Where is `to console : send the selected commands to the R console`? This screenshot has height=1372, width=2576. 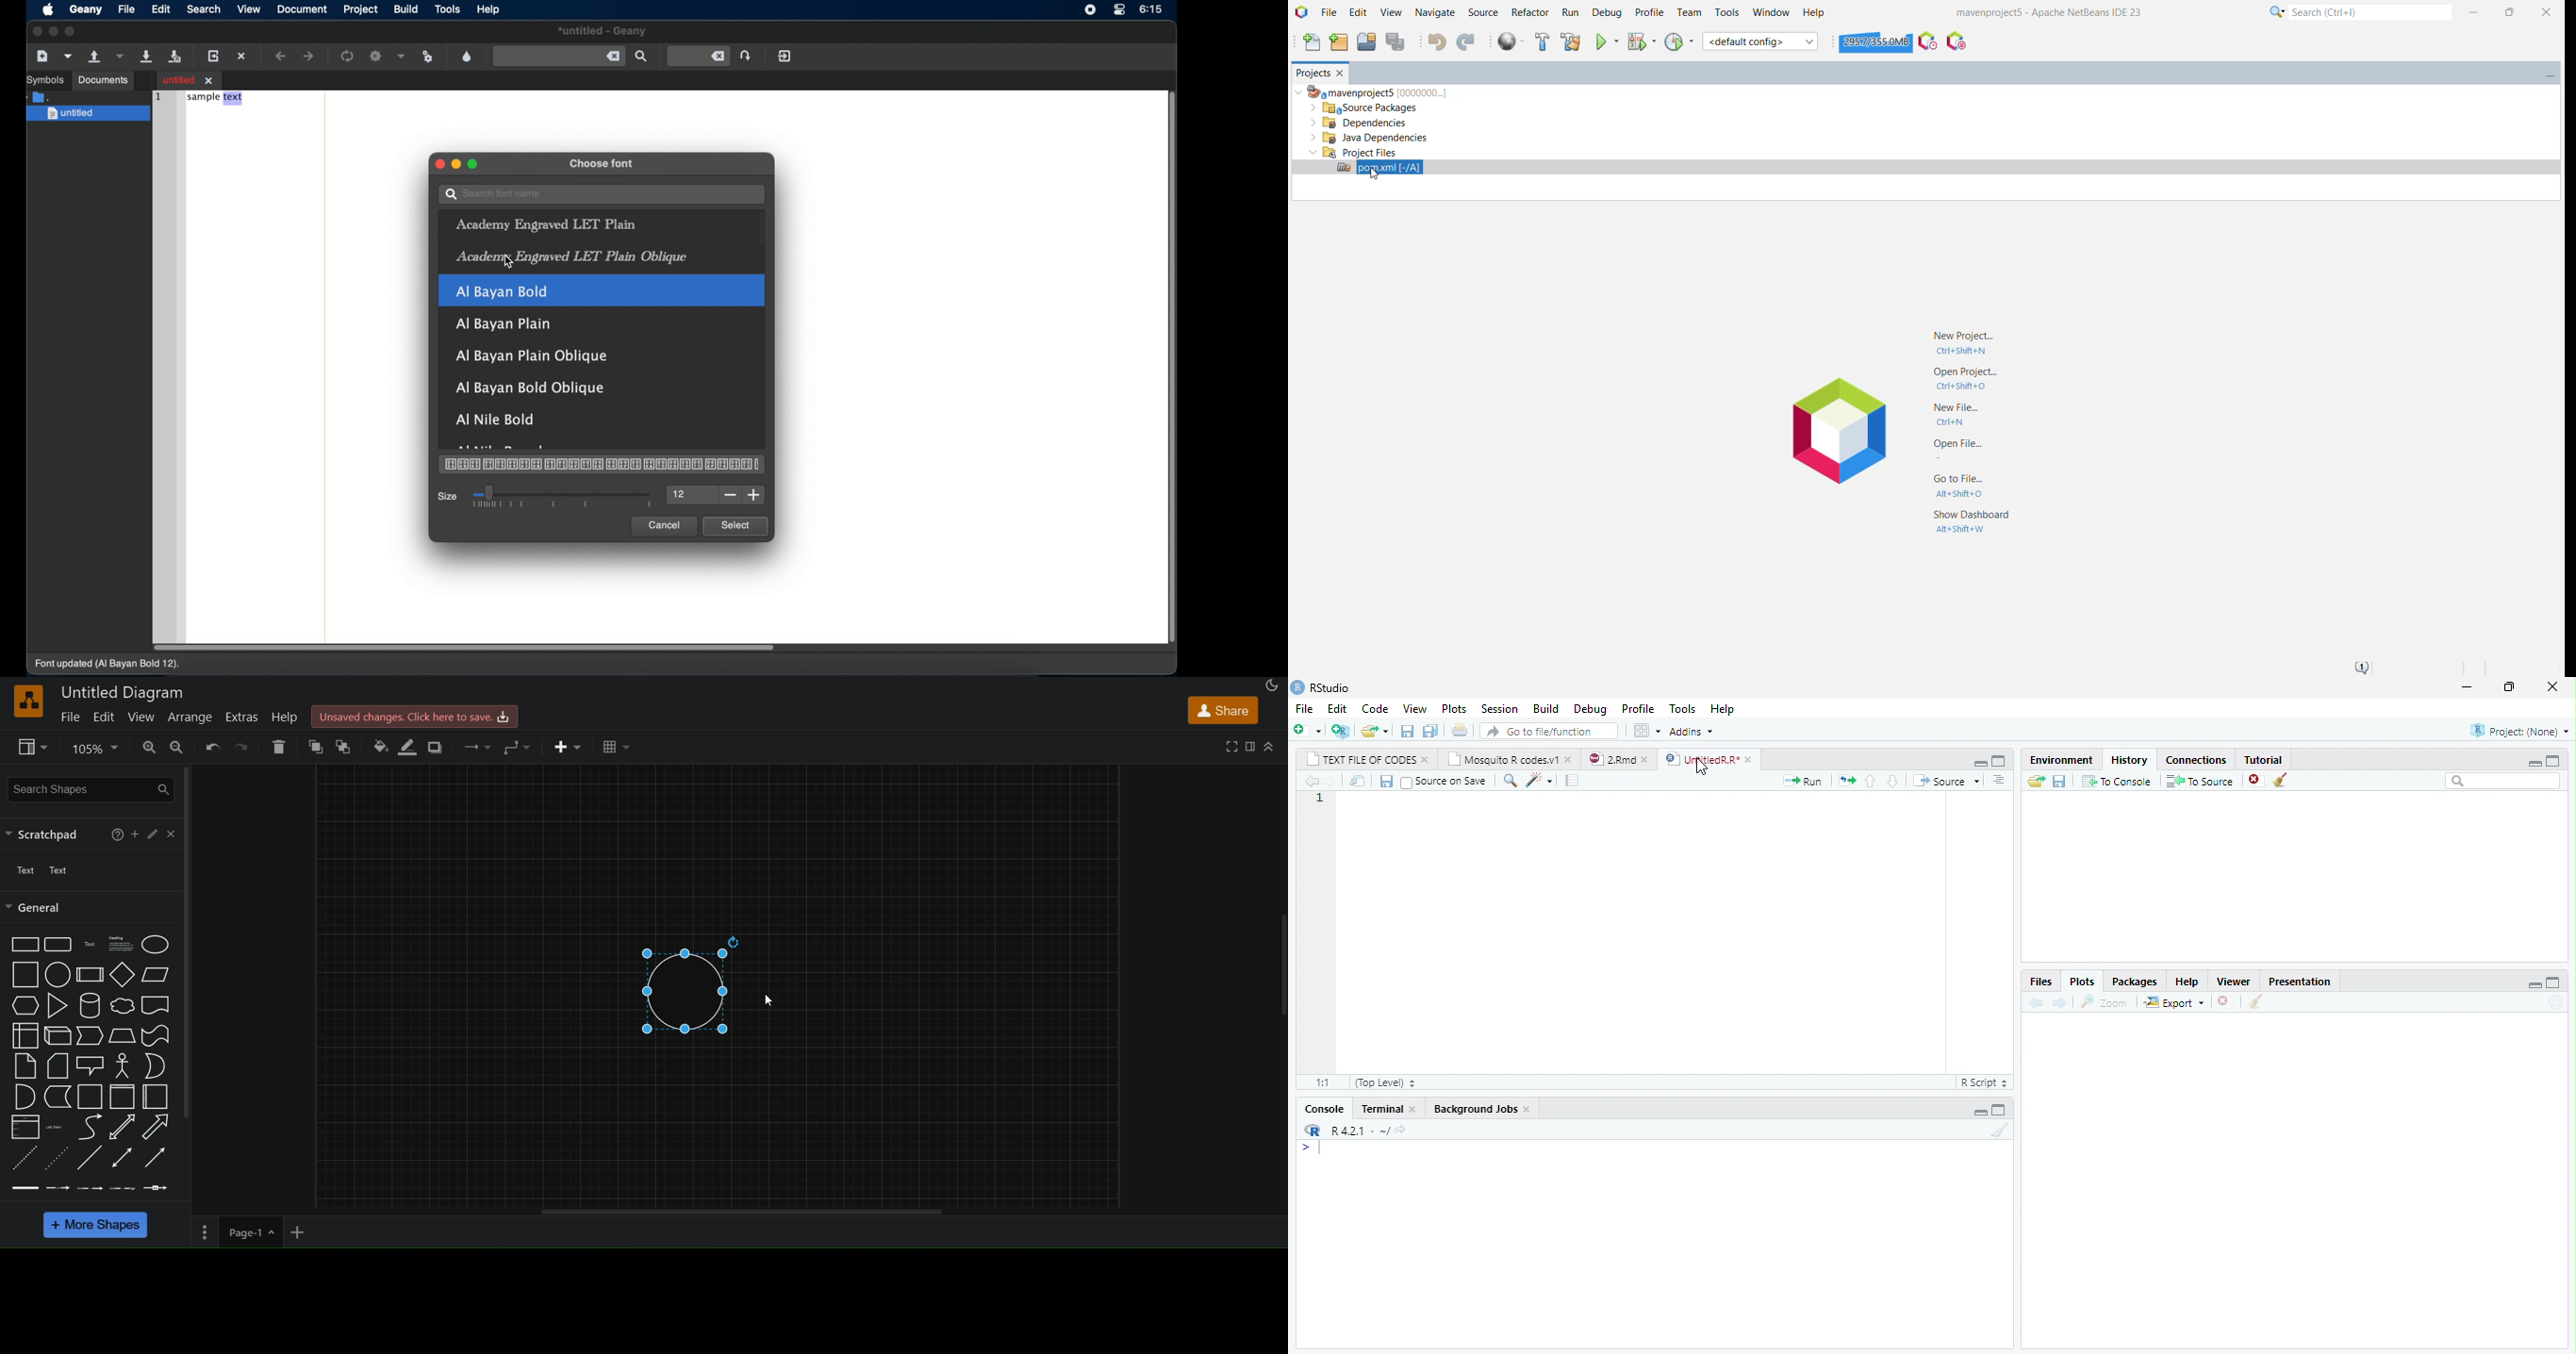
to console : send the selected commands to the R console is located at coordinates (2115, 781).